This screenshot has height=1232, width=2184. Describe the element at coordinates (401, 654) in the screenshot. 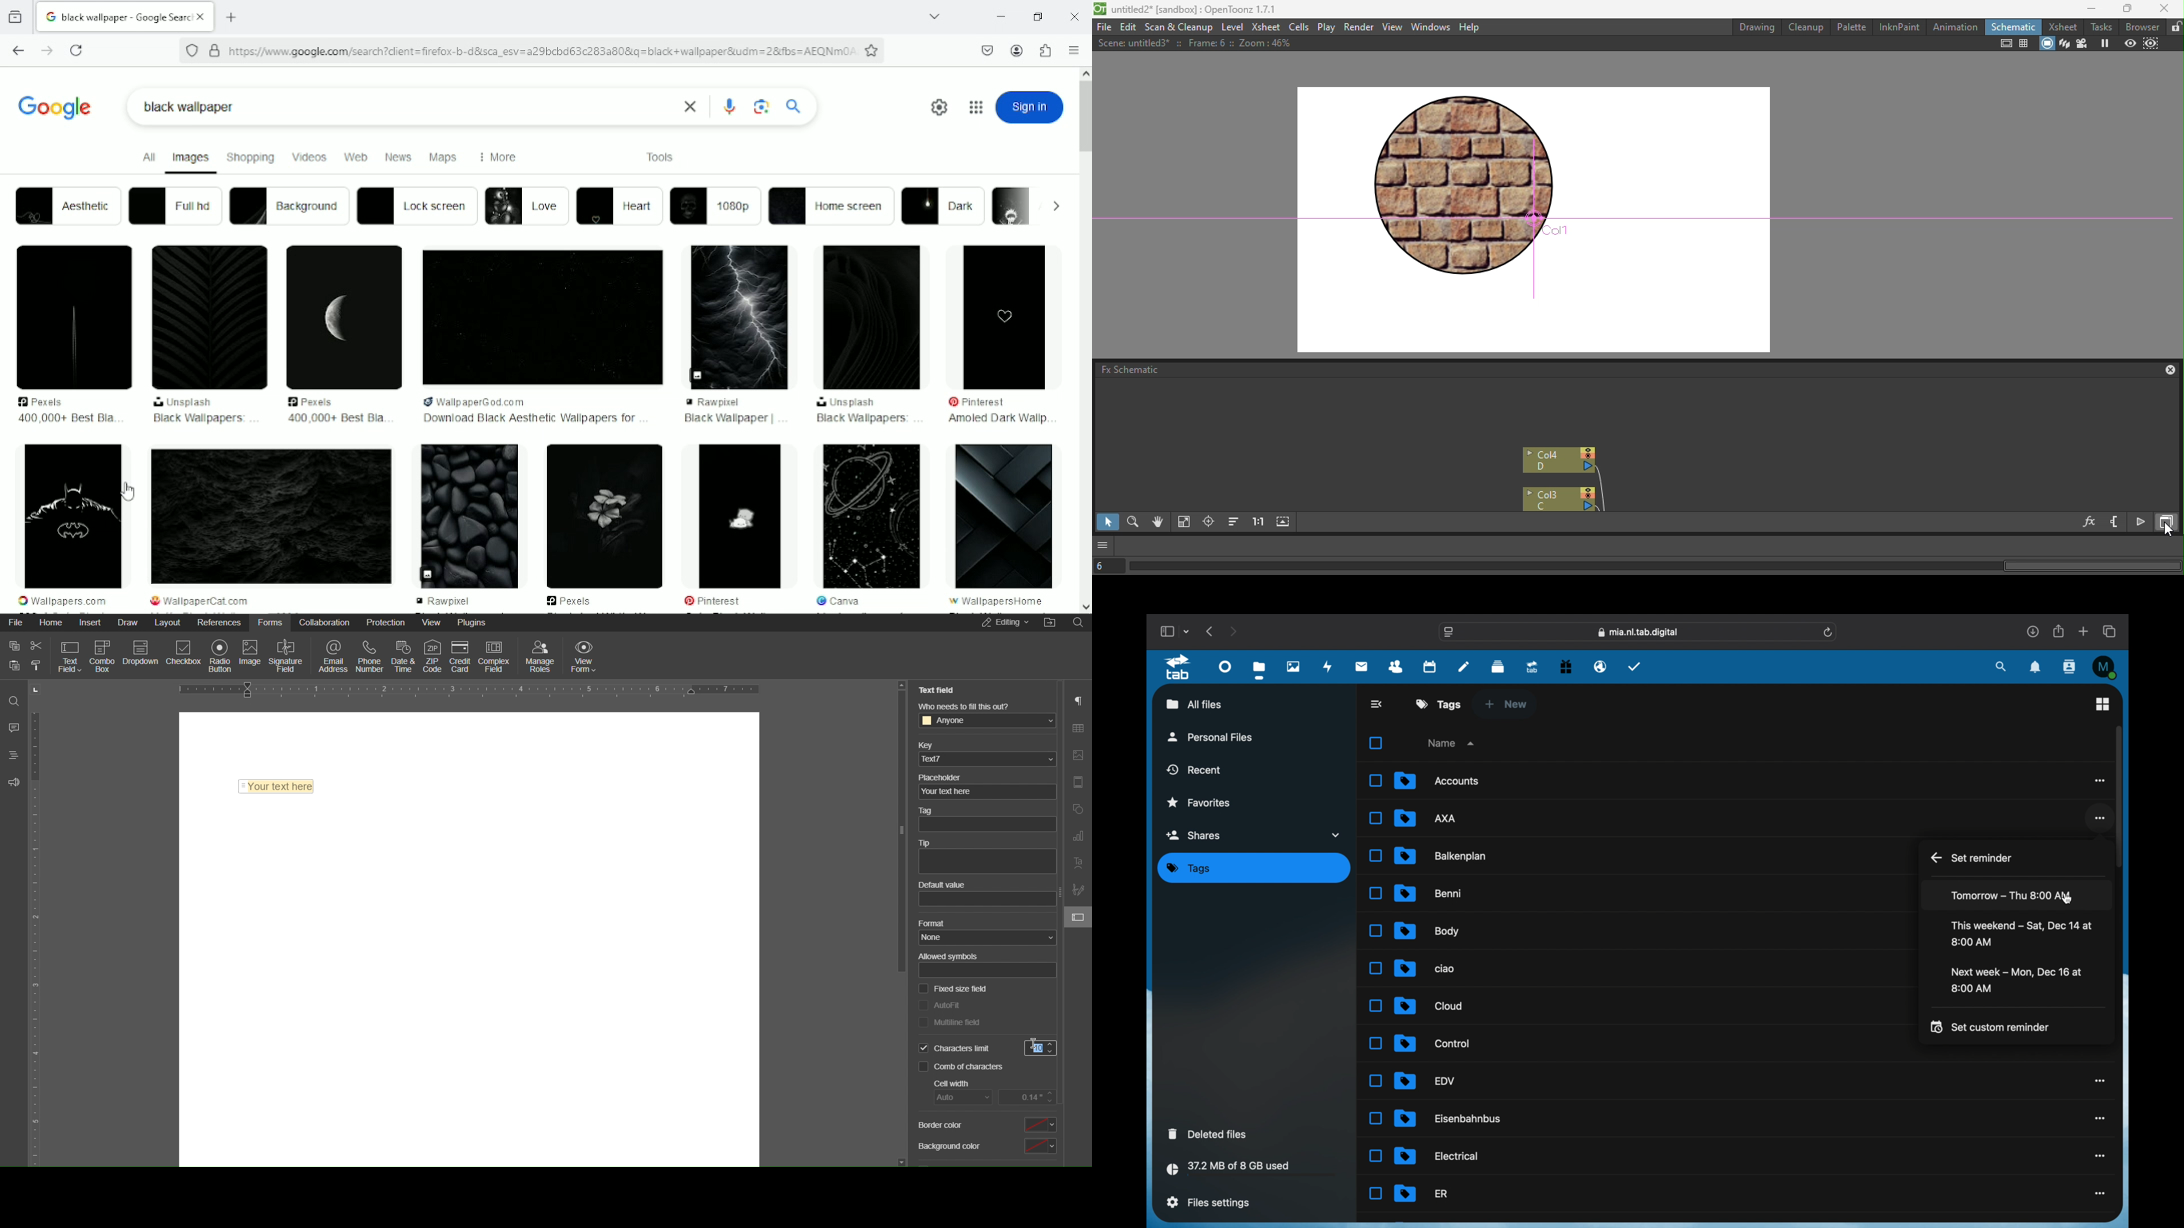

I see `Date & Time` at that location.